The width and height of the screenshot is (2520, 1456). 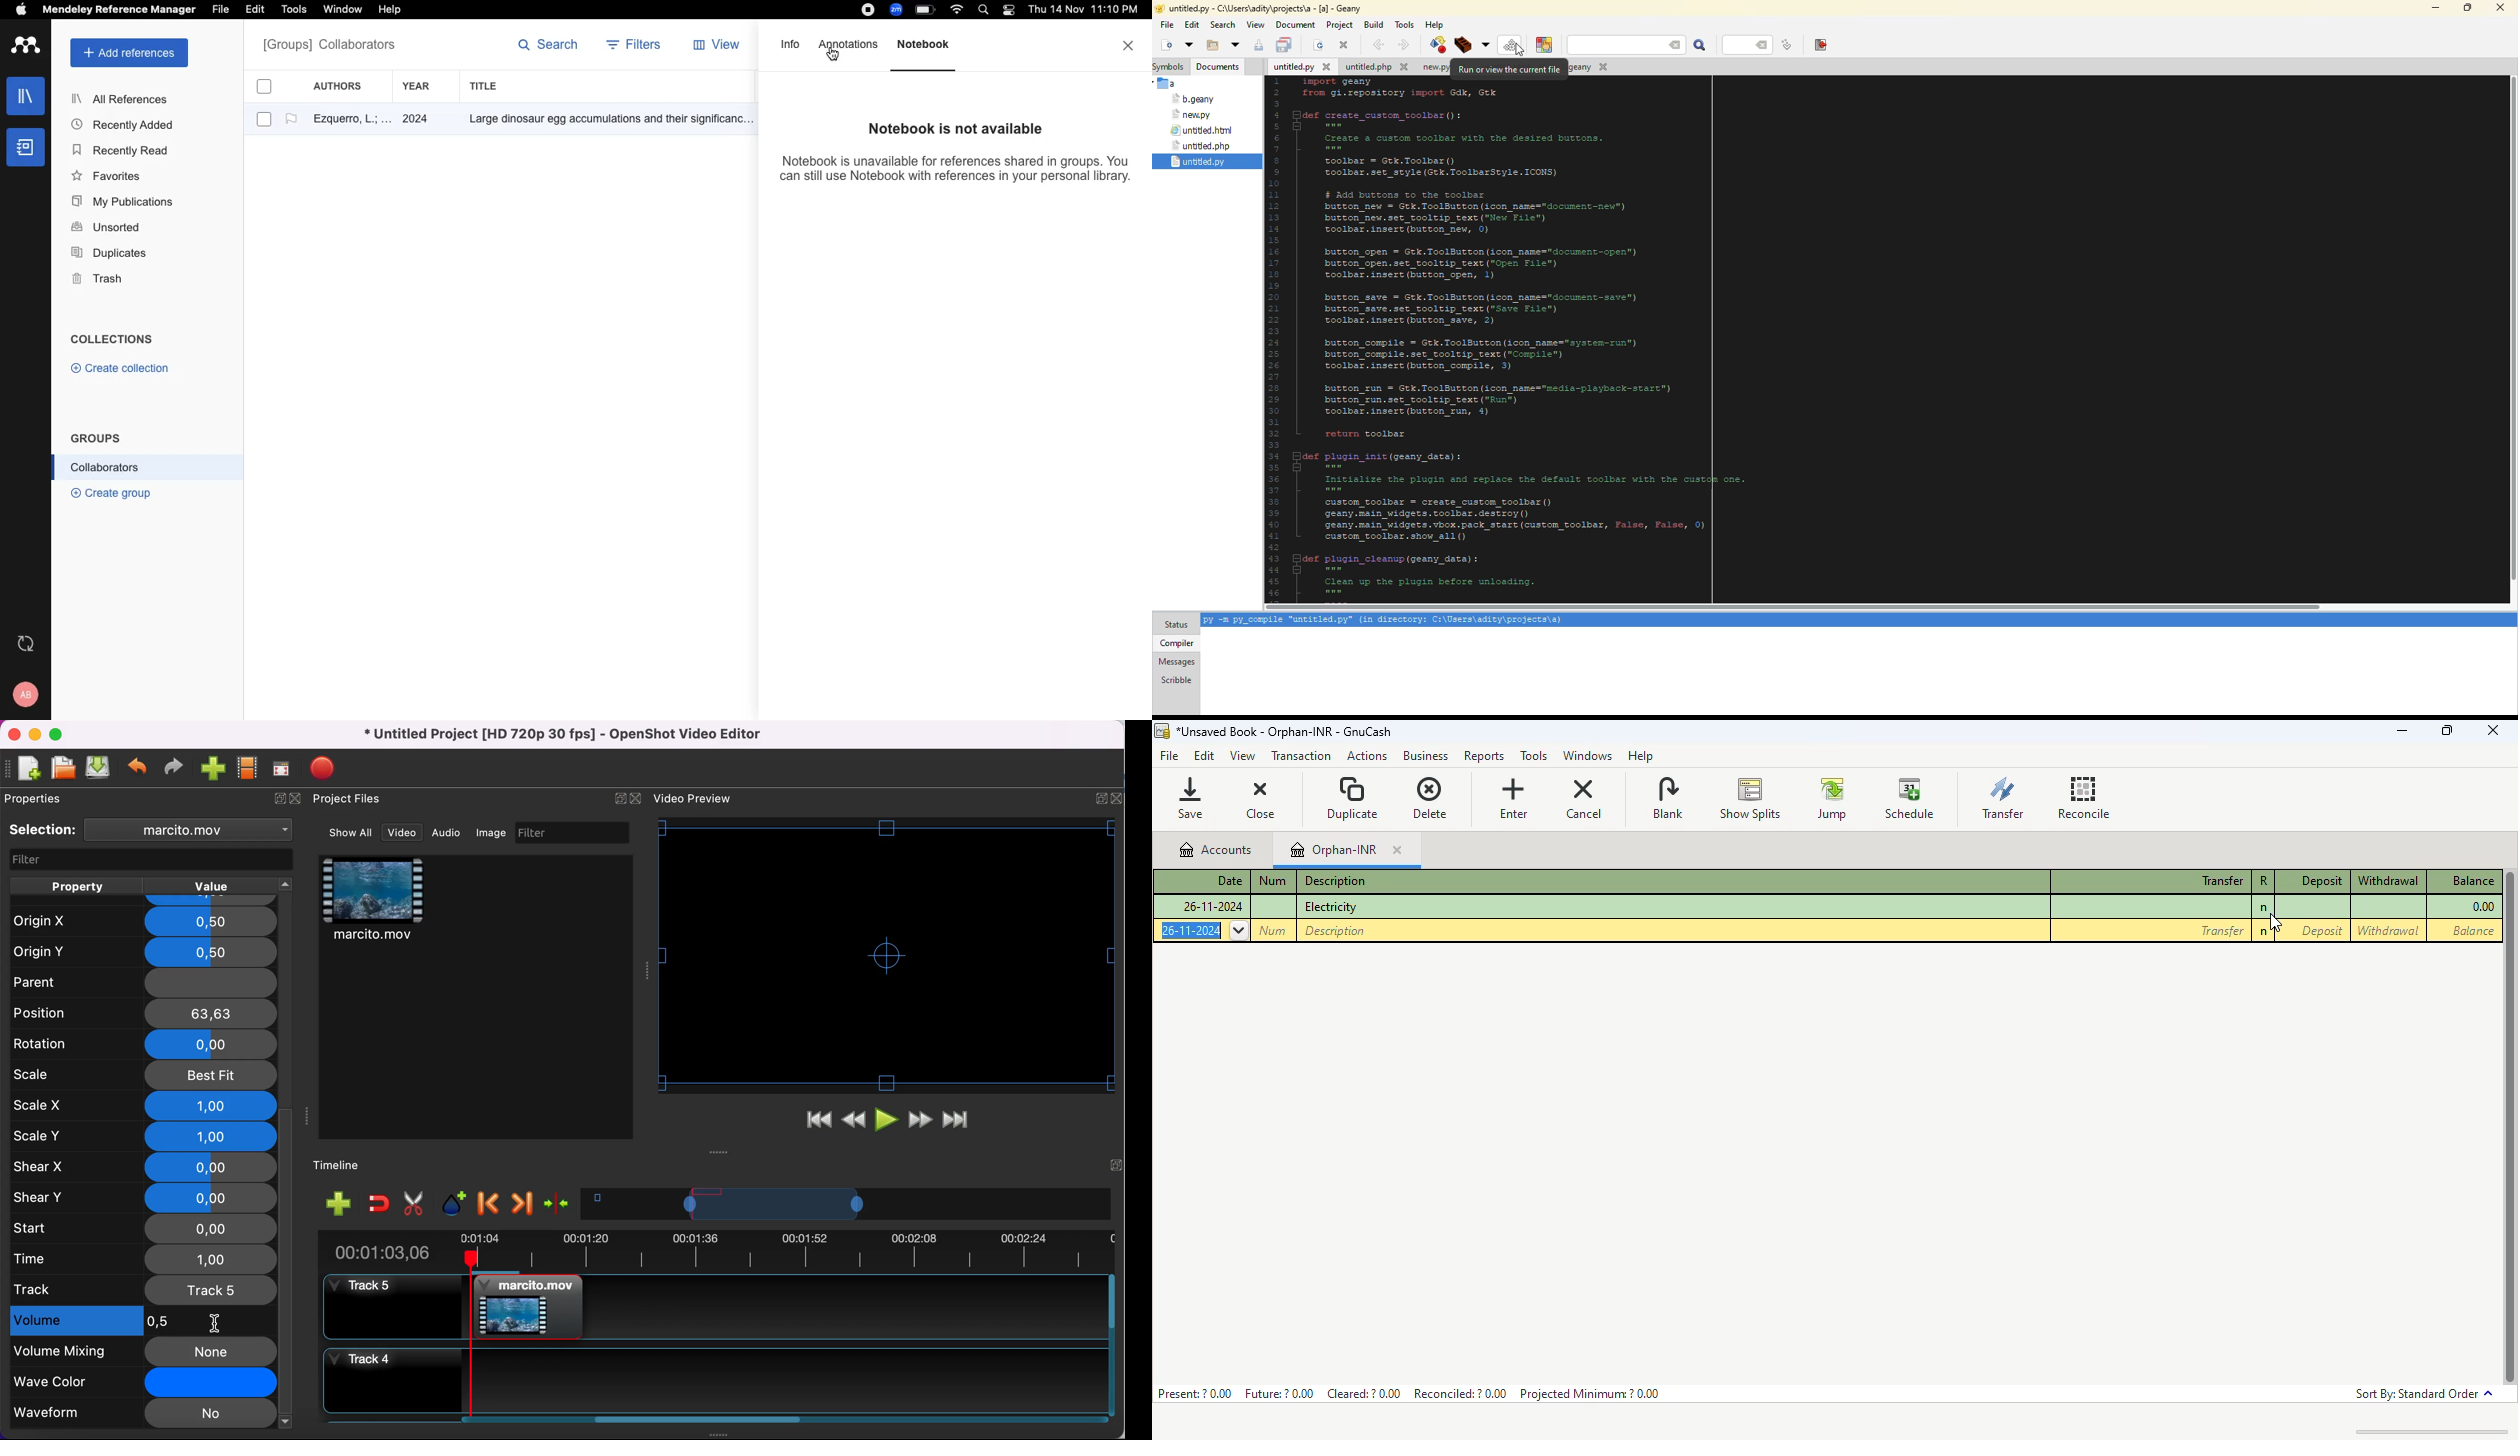 I want to click on title, so click(x=566, y=735).